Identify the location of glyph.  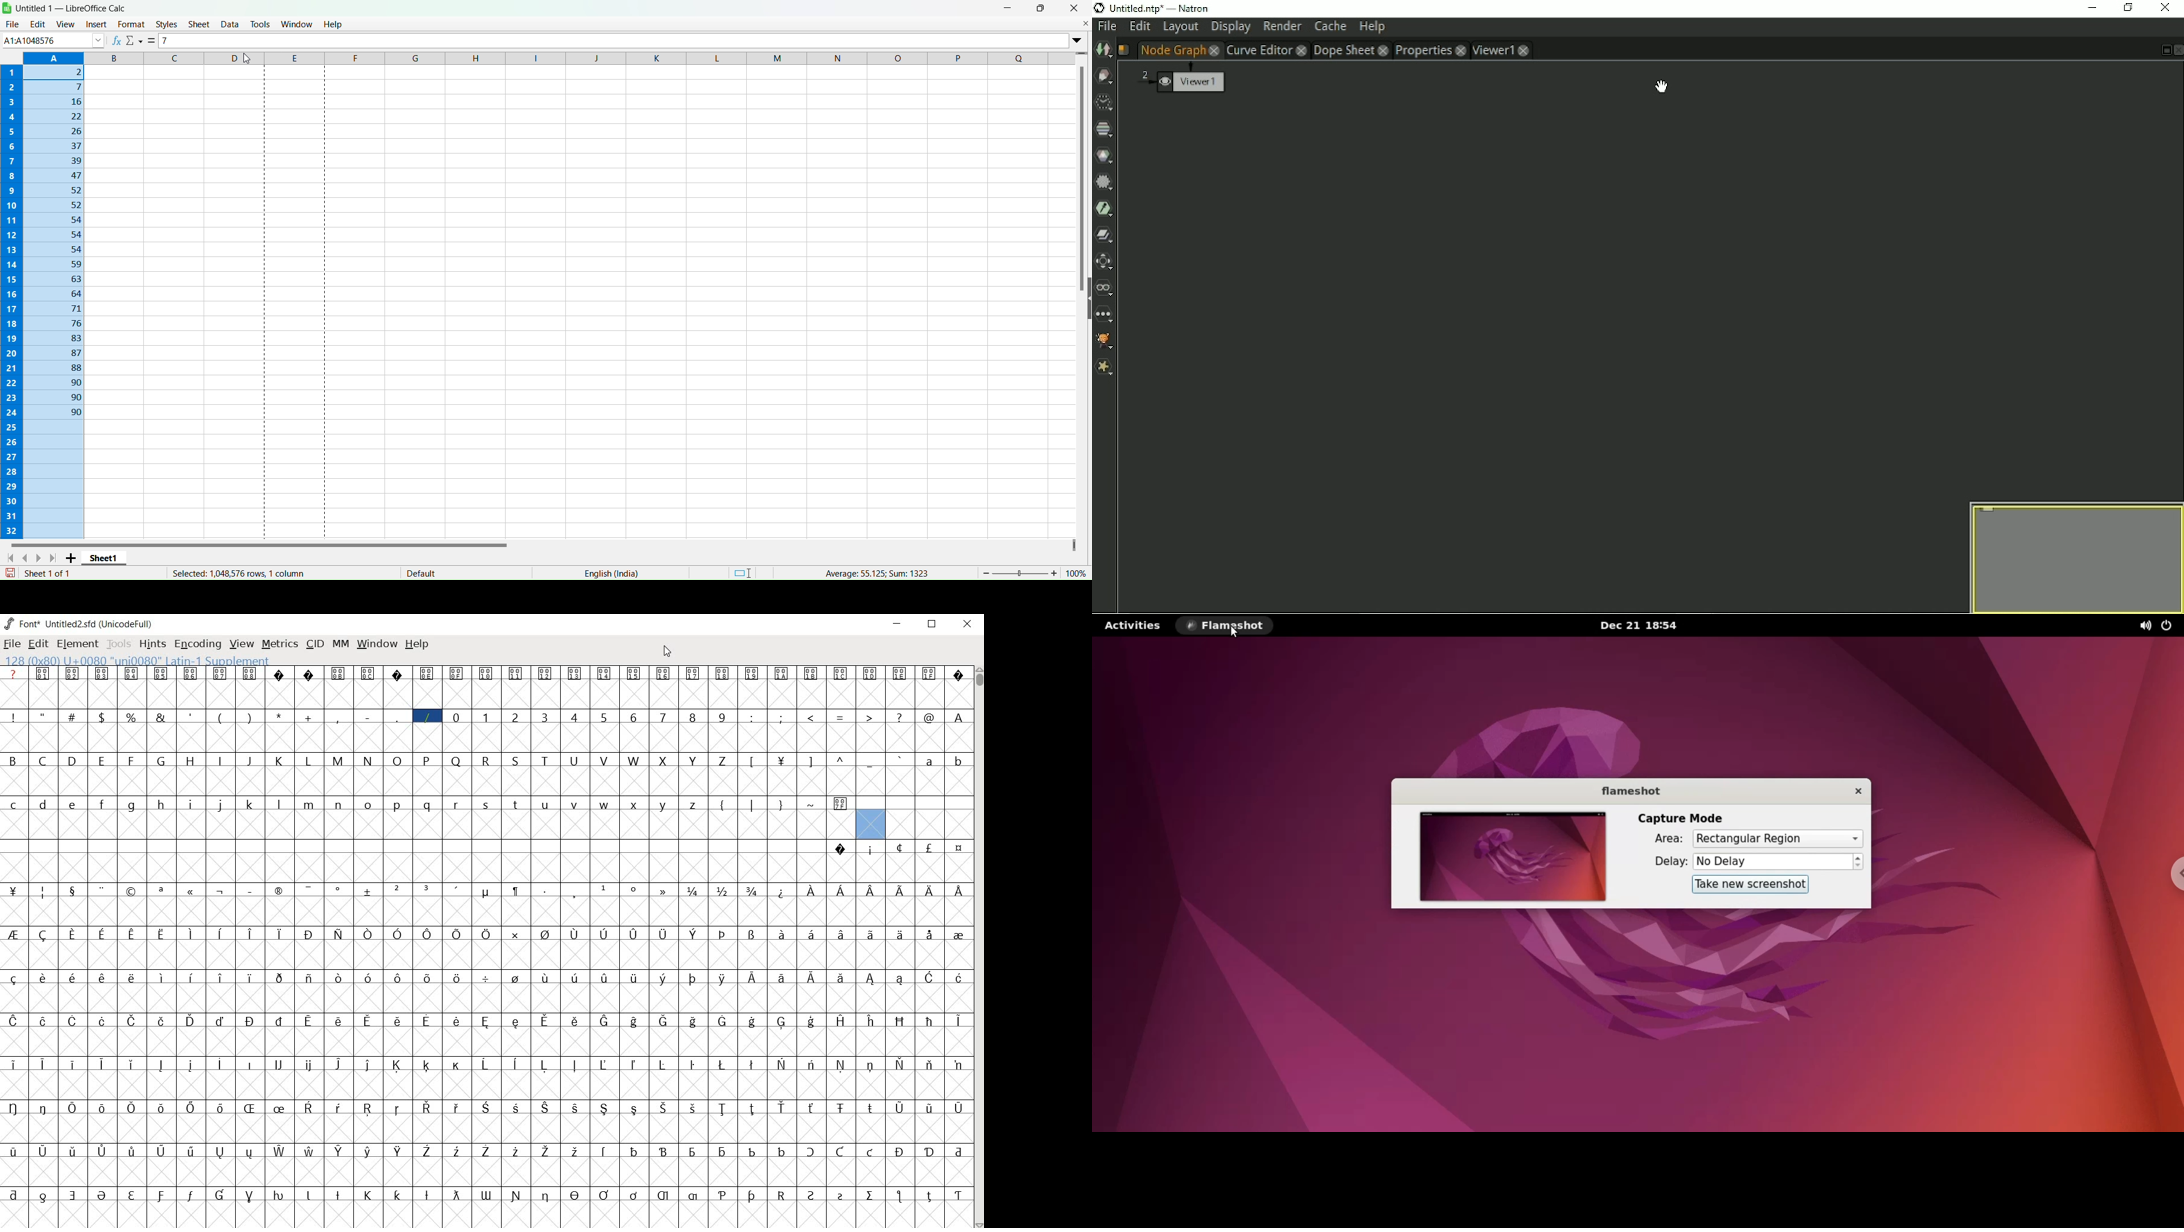
(781, 1151).